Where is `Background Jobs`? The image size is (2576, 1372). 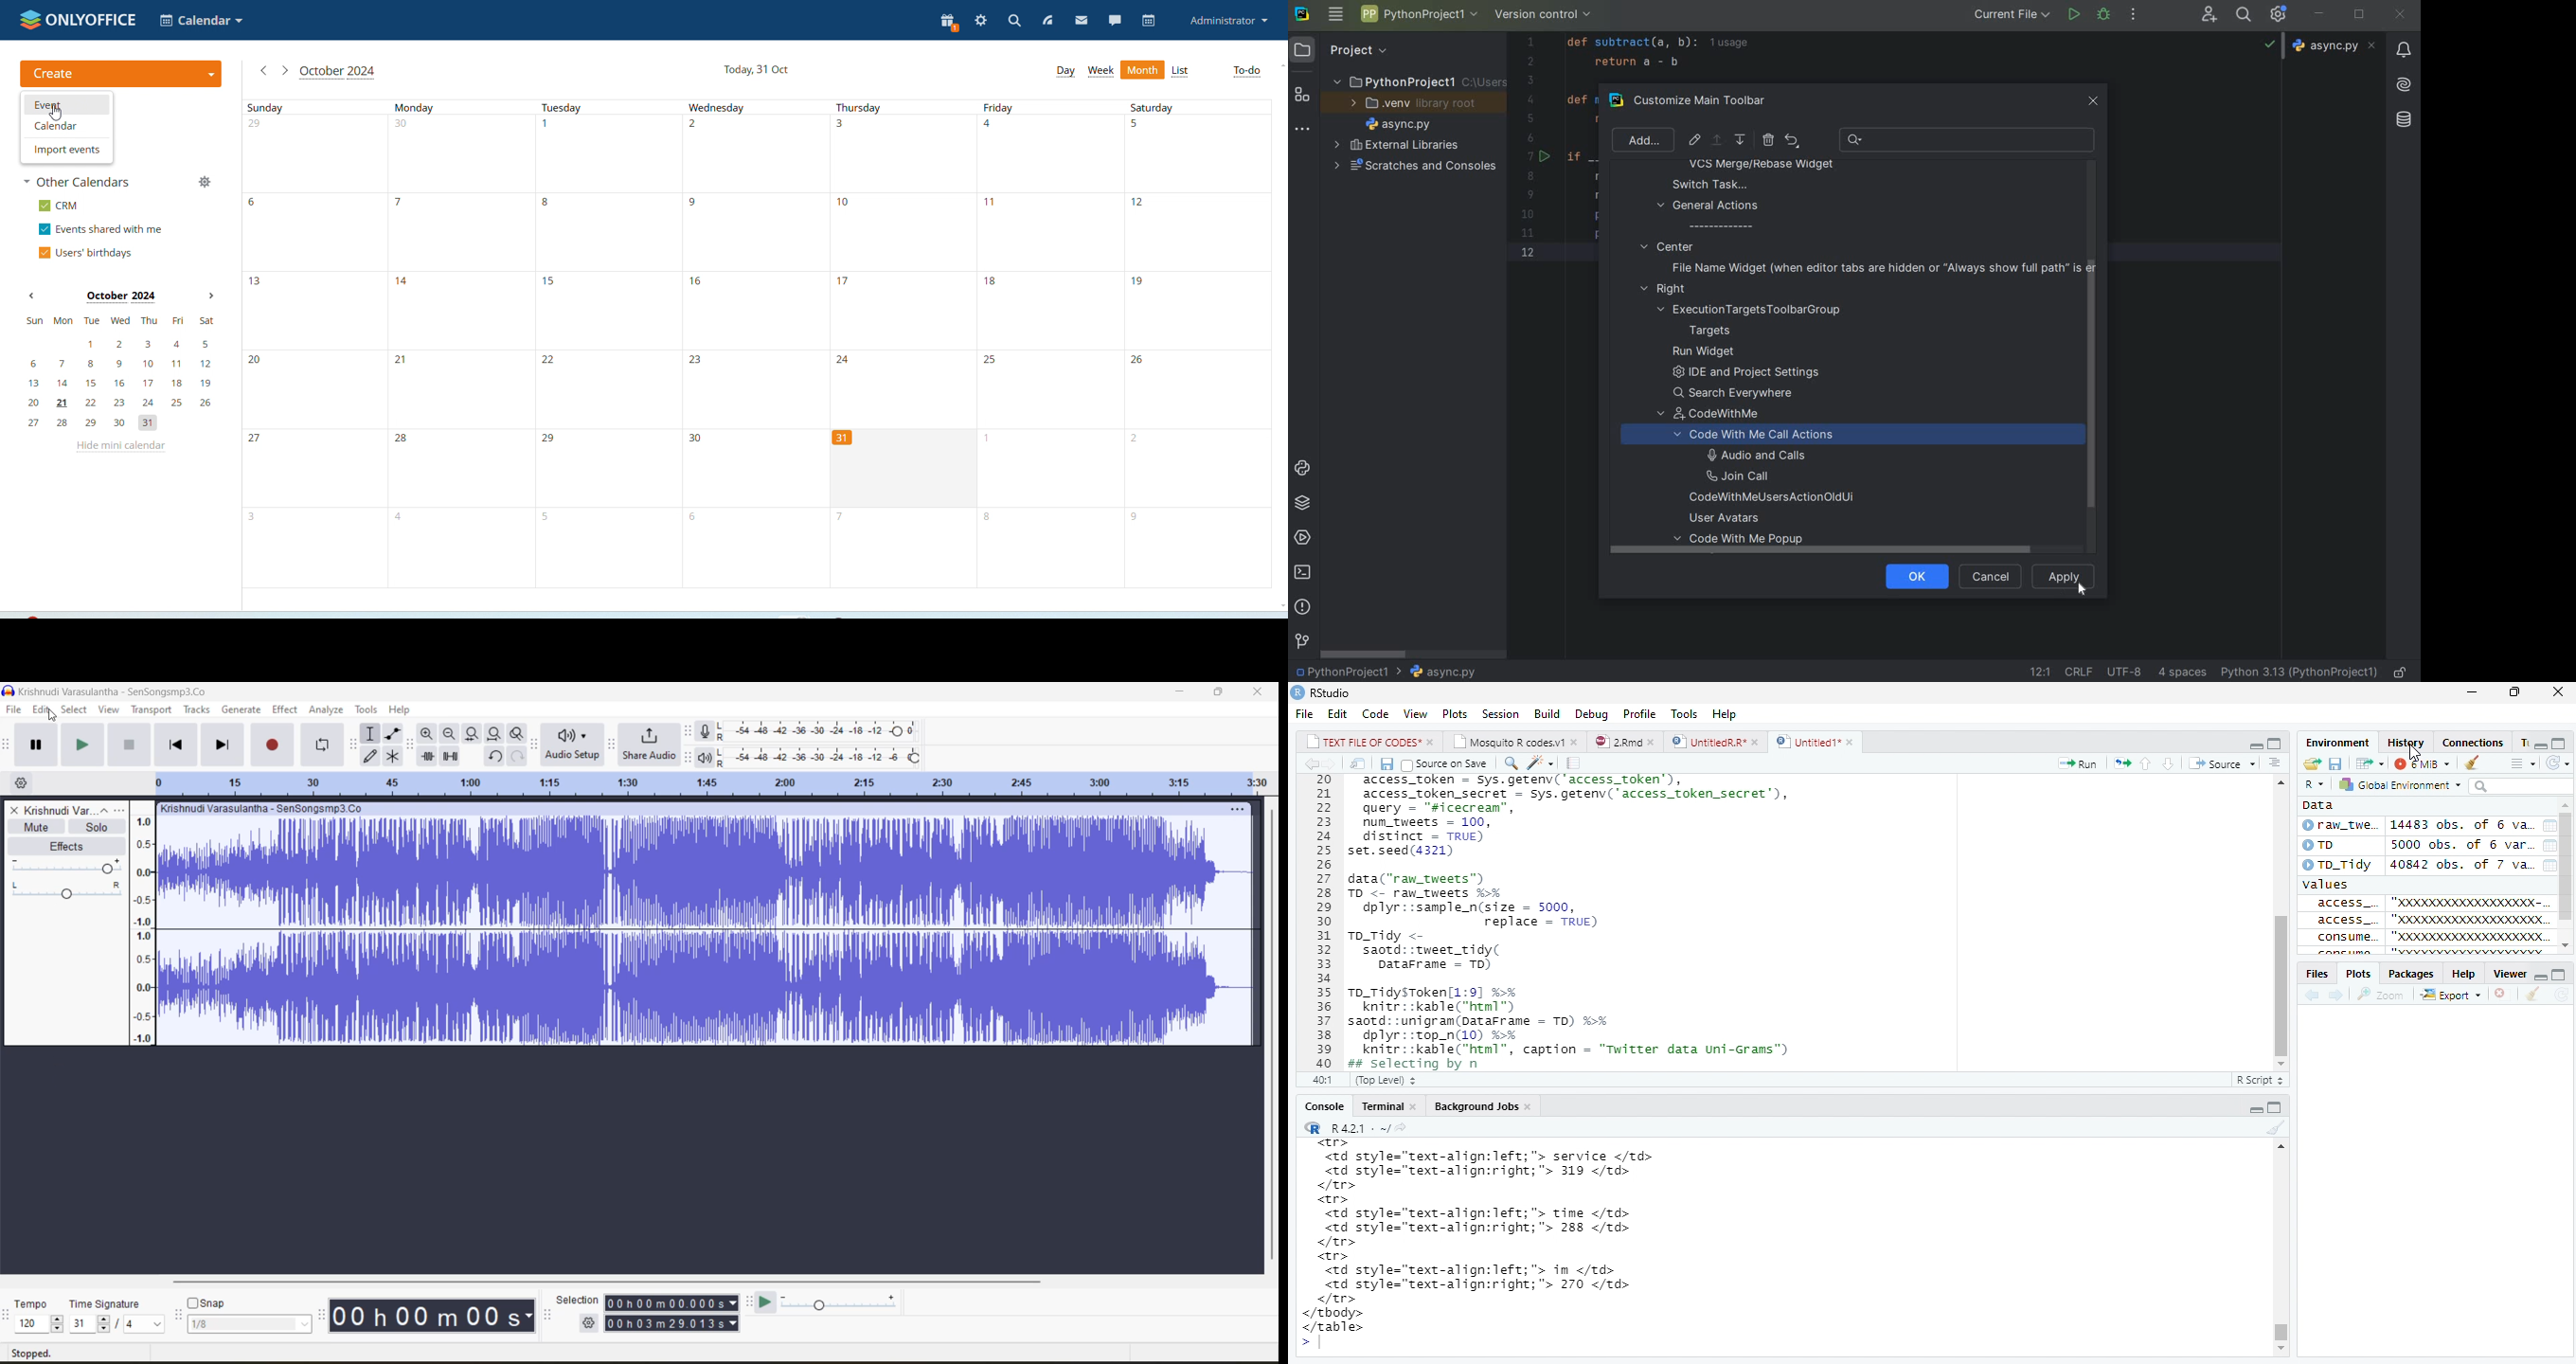
Background Jobs is located at coordinates (1485, 1105).